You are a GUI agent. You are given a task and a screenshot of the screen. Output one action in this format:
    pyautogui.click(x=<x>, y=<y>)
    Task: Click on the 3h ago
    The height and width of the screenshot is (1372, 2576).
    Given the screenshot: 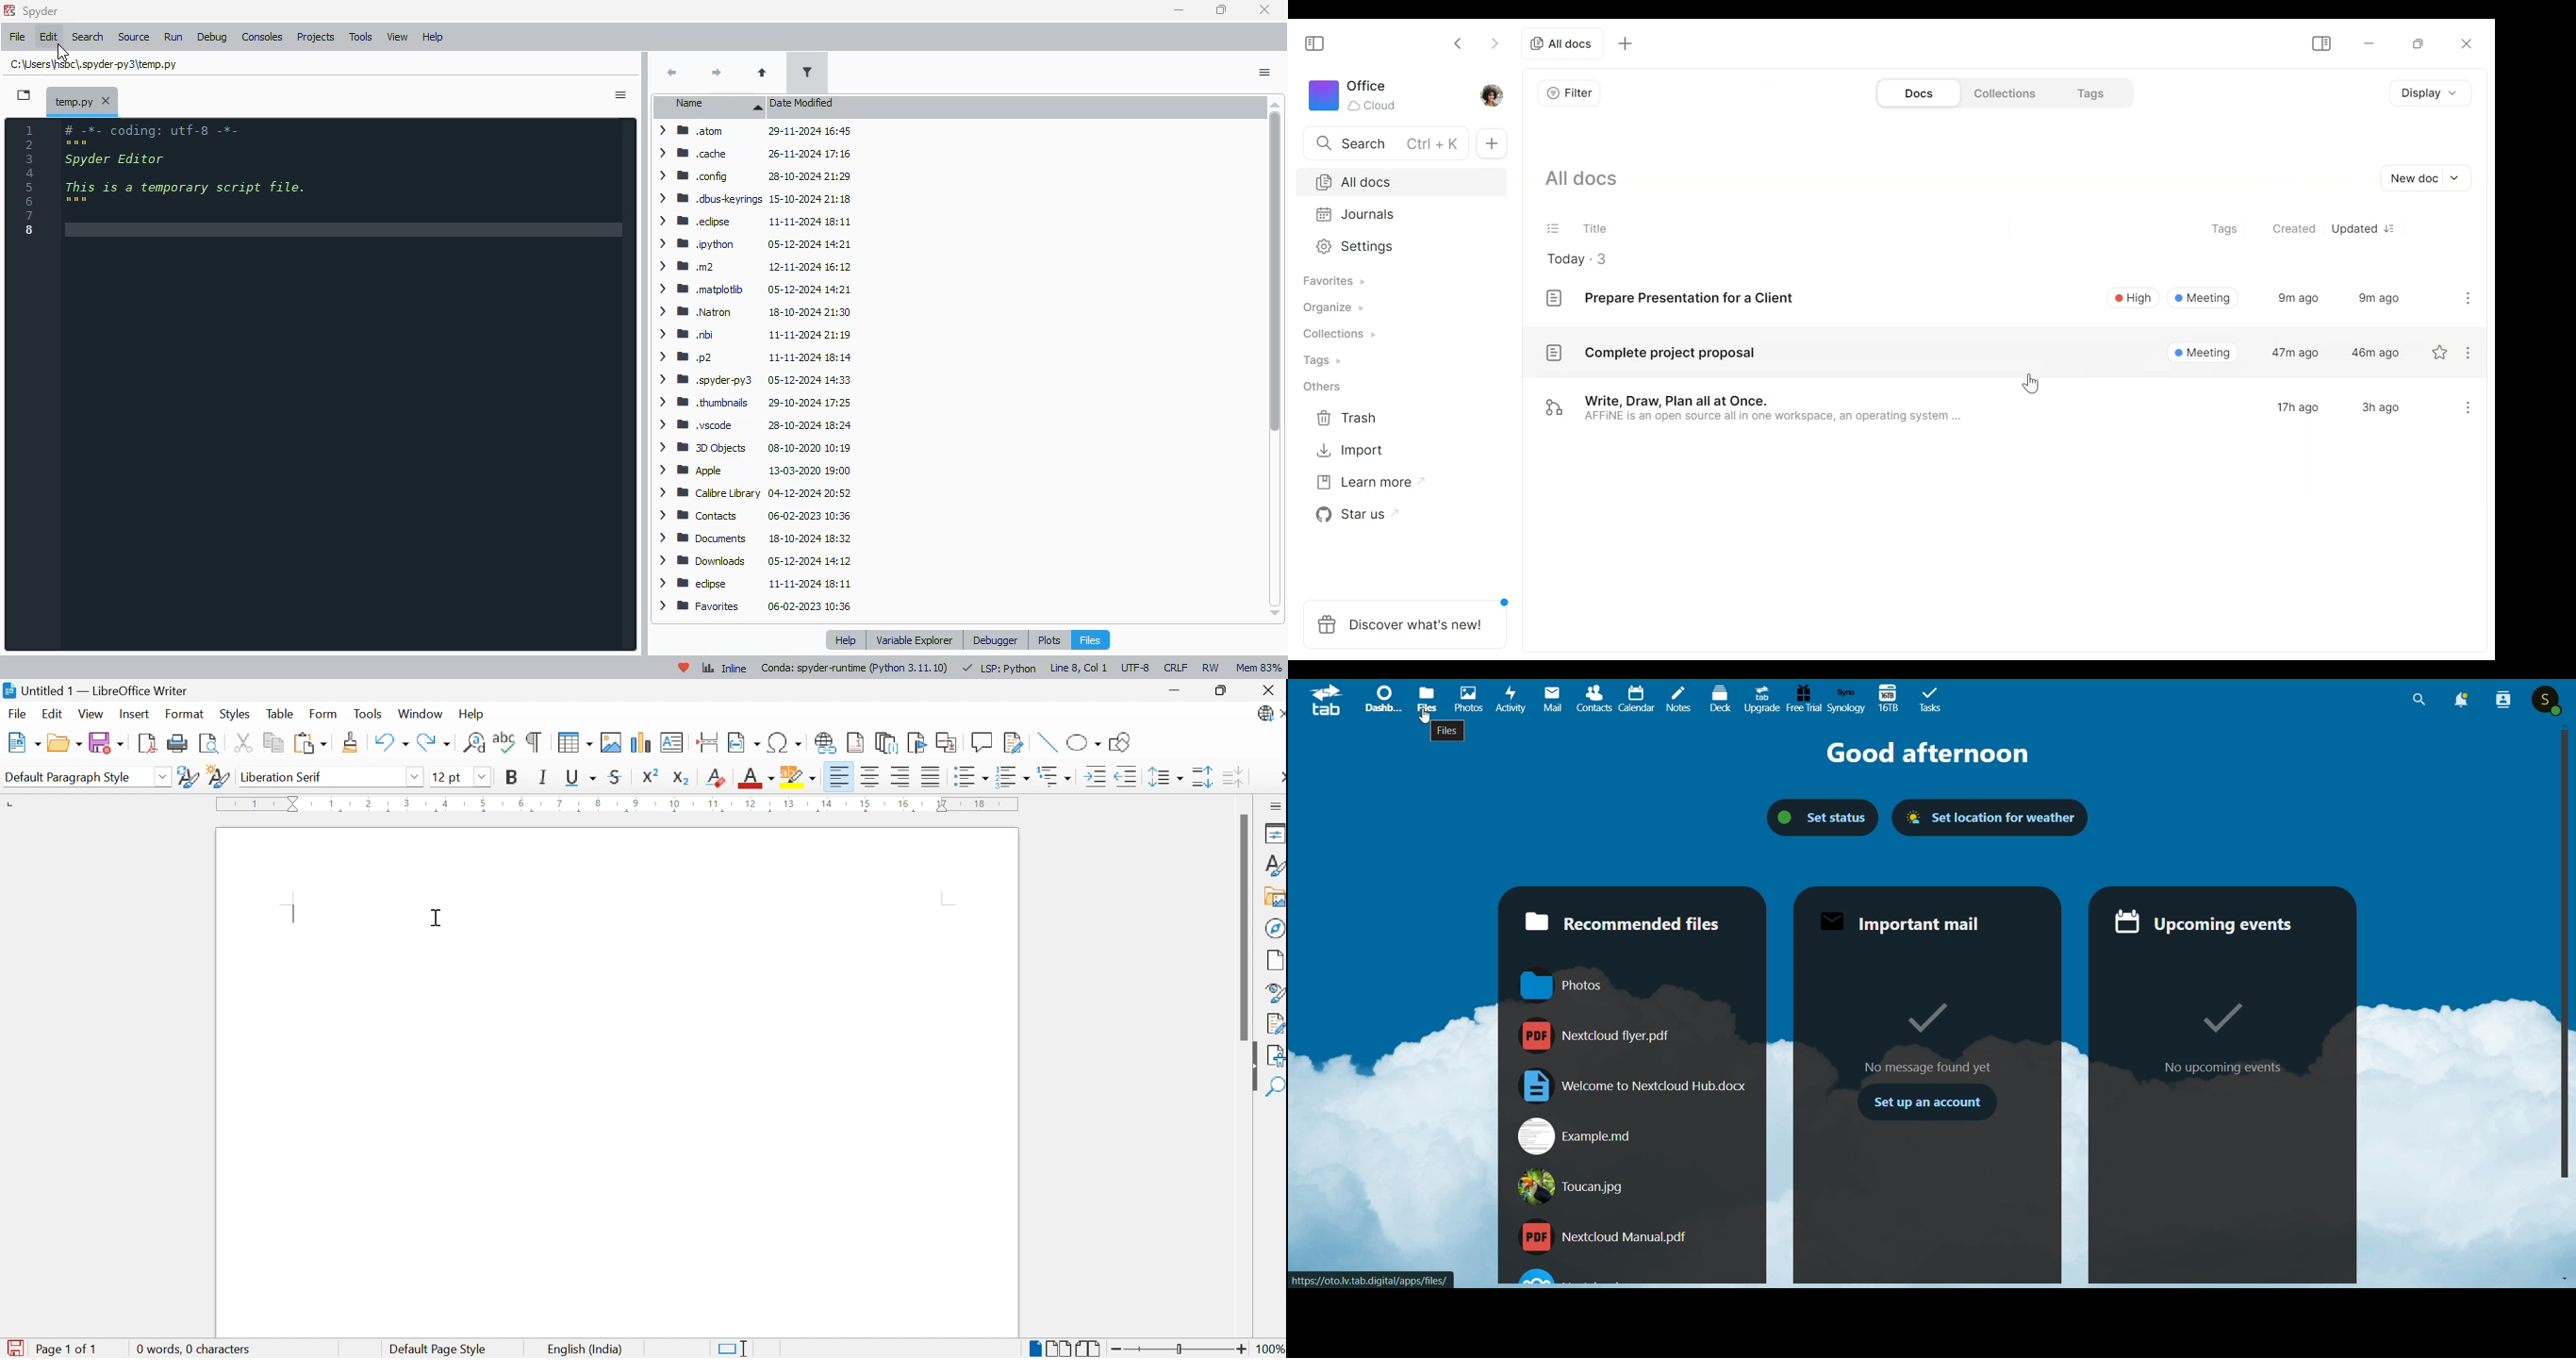 What is the action you would take?
    pyautogui.click(x=2382, y=409)
    